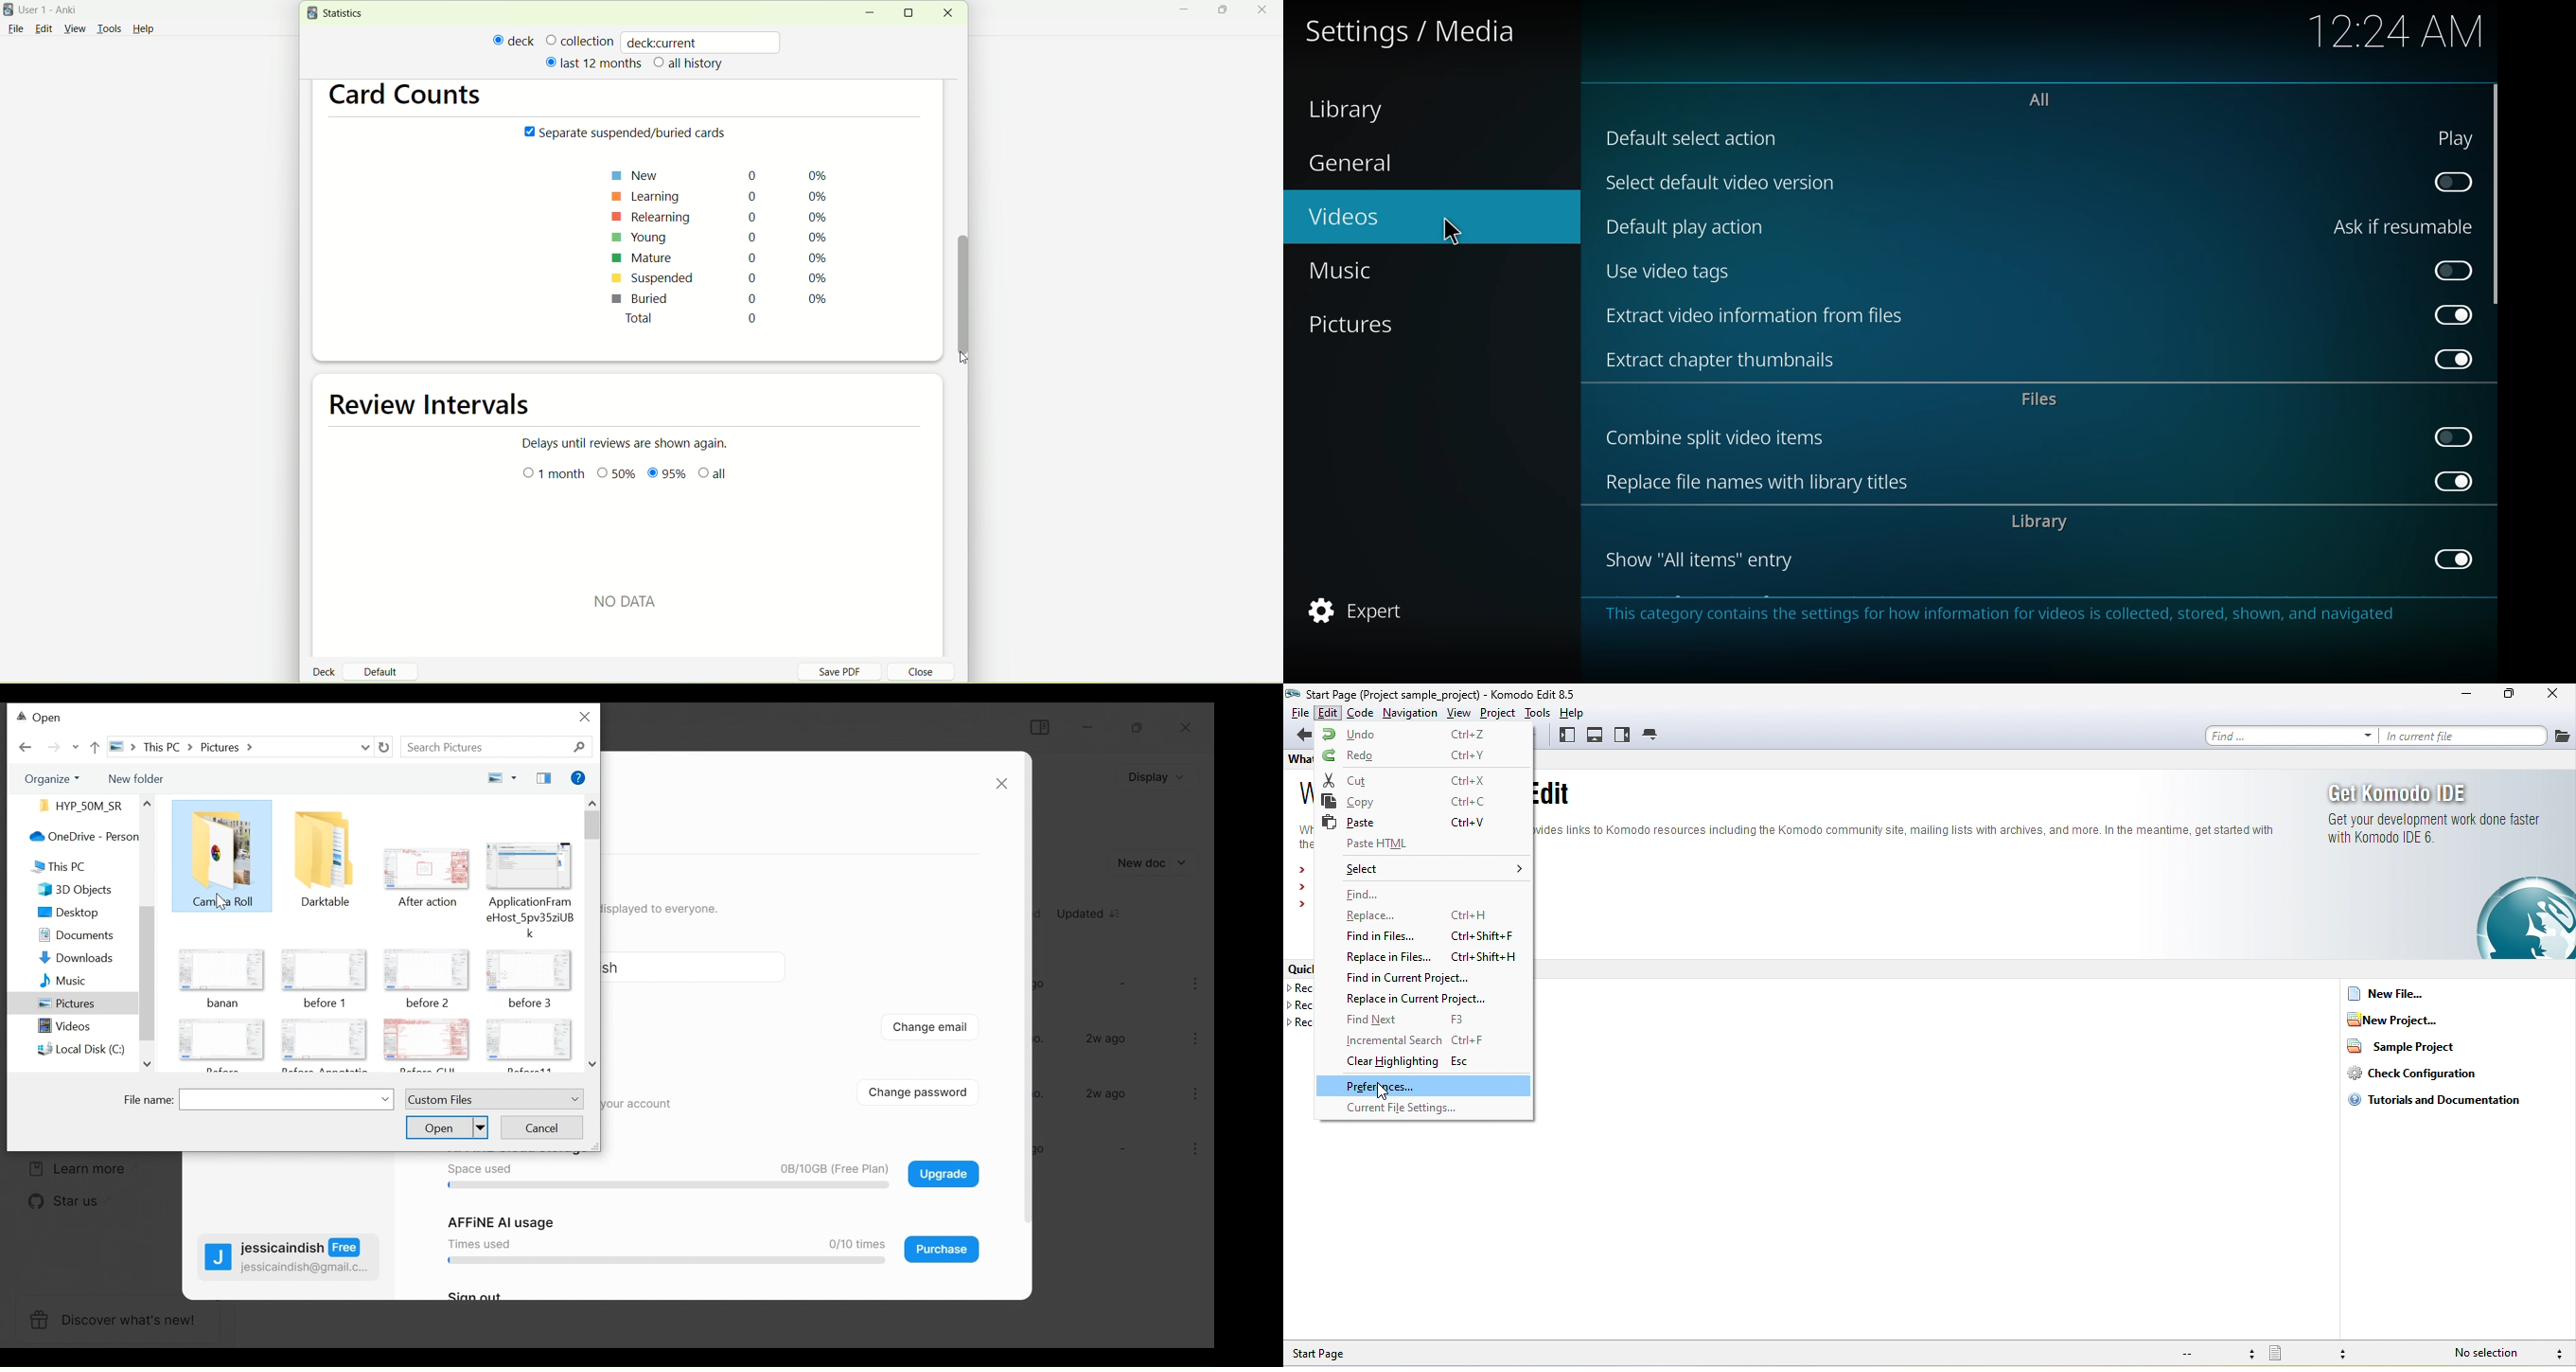 This screenshot has width=2576, height=1372. I want to click on combine split video items, so click(1721, 435).